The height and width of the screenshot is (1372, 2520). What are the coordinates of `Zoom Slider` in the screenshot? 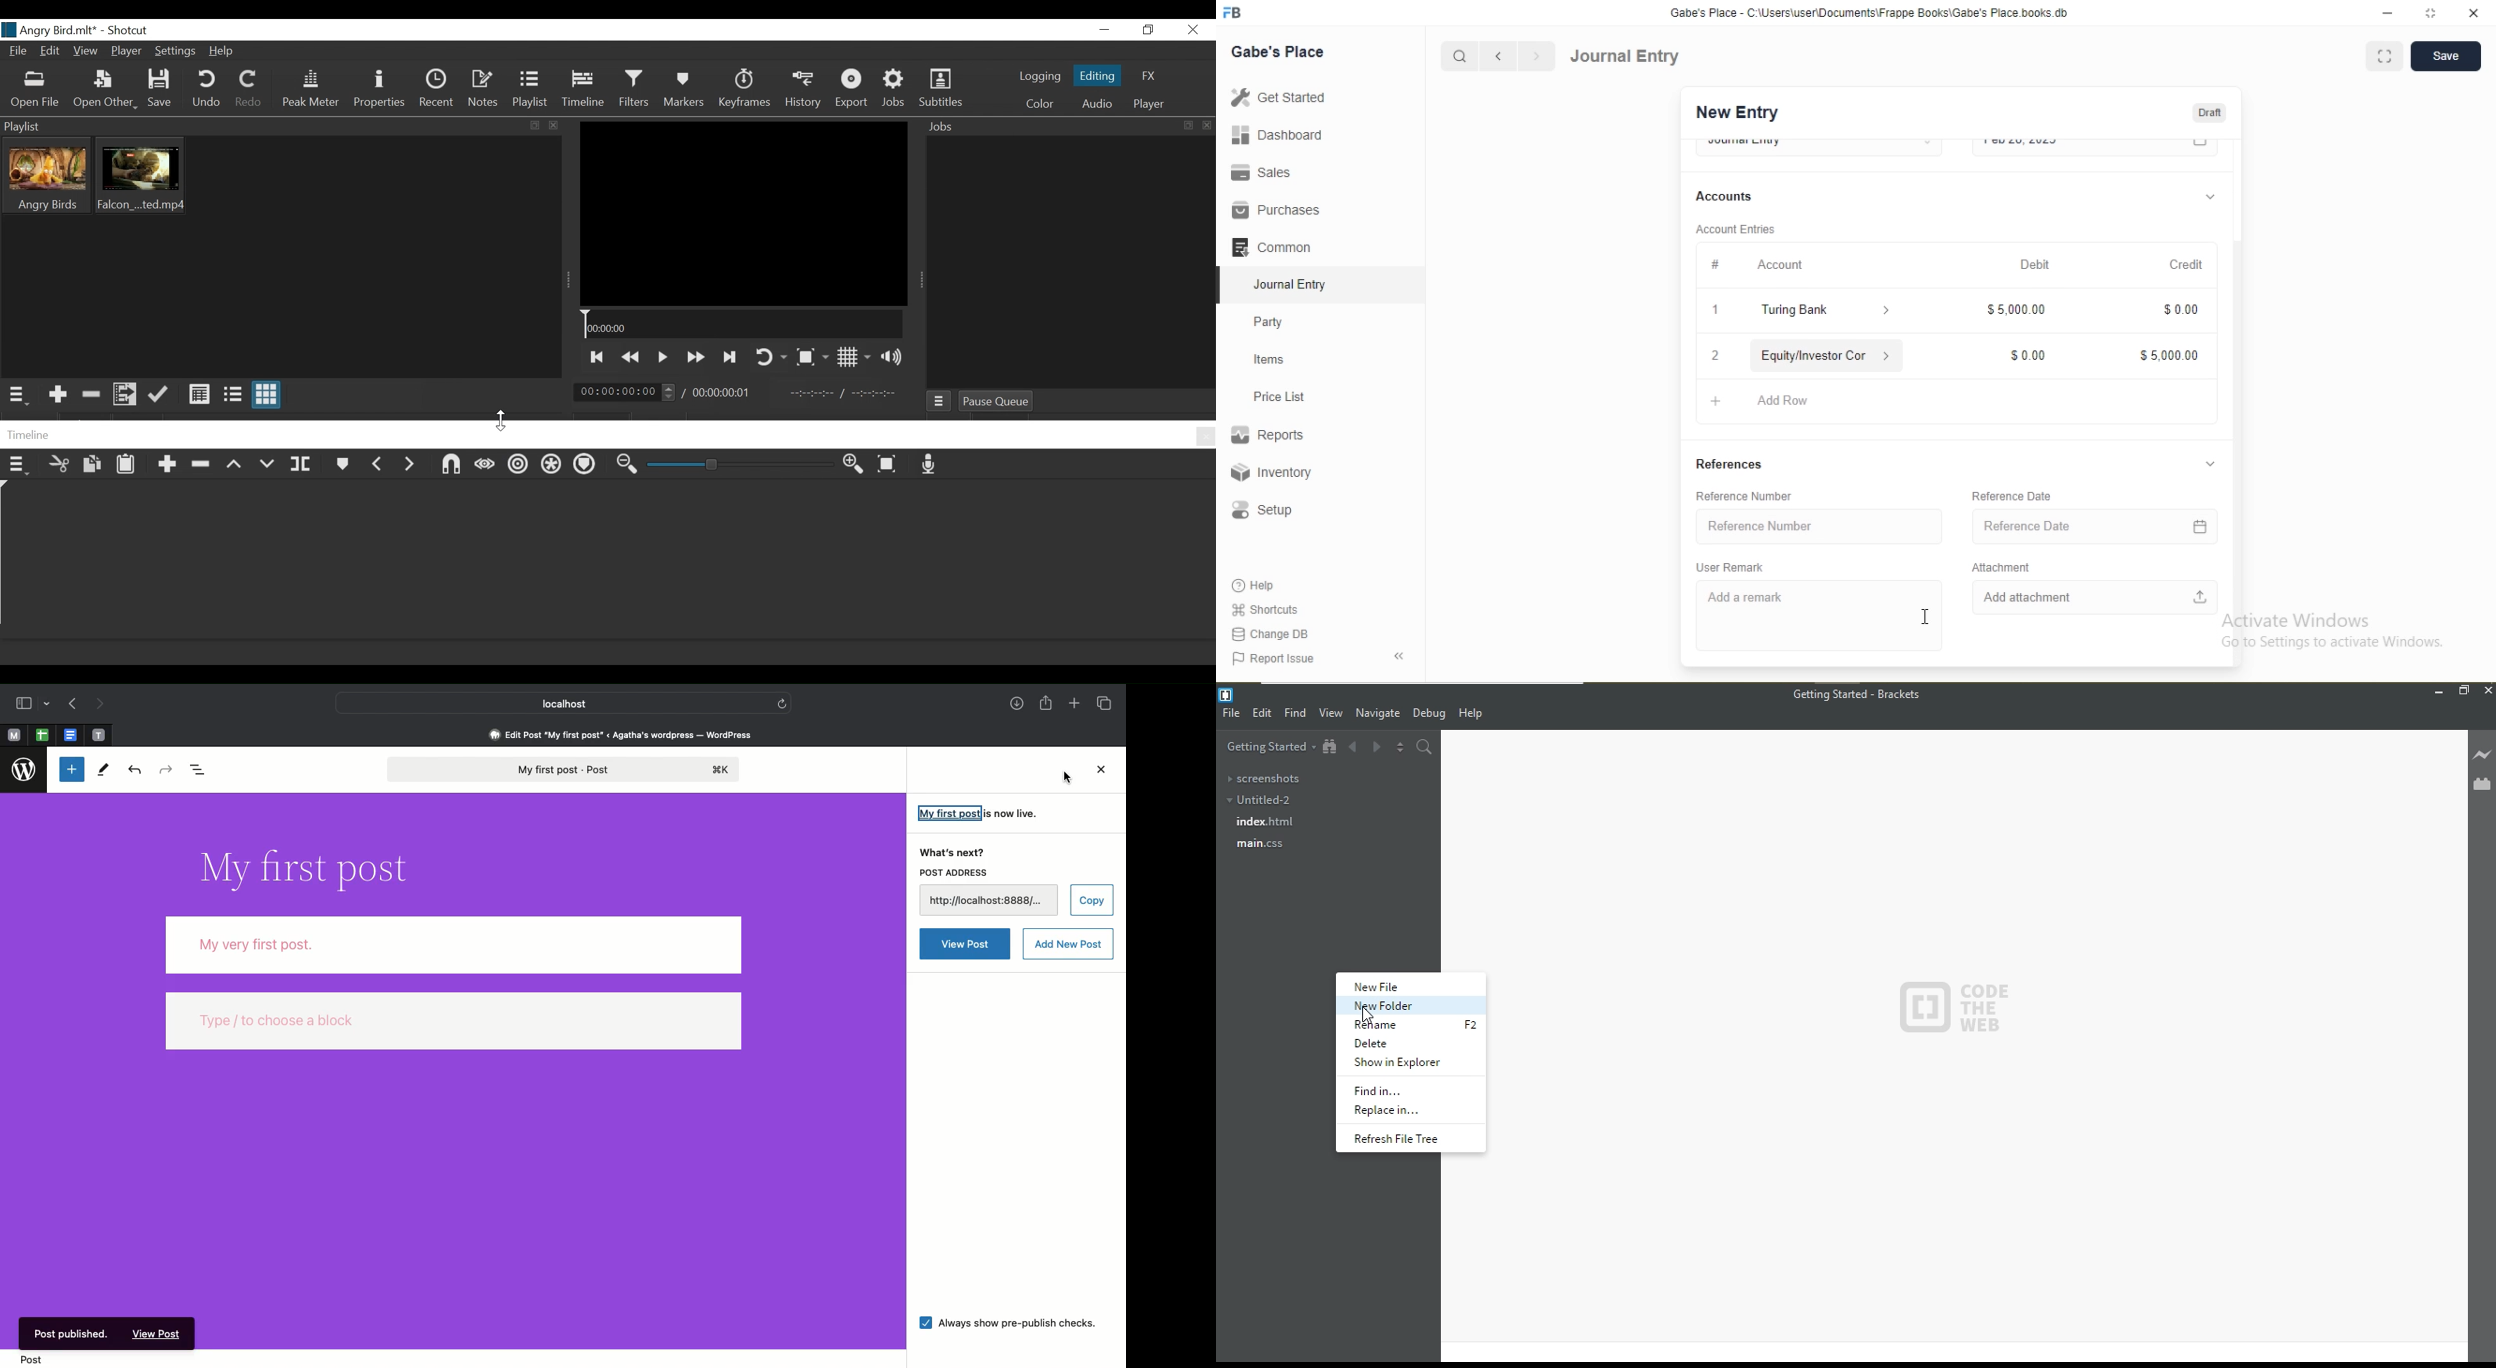 It's located at (737, 466).